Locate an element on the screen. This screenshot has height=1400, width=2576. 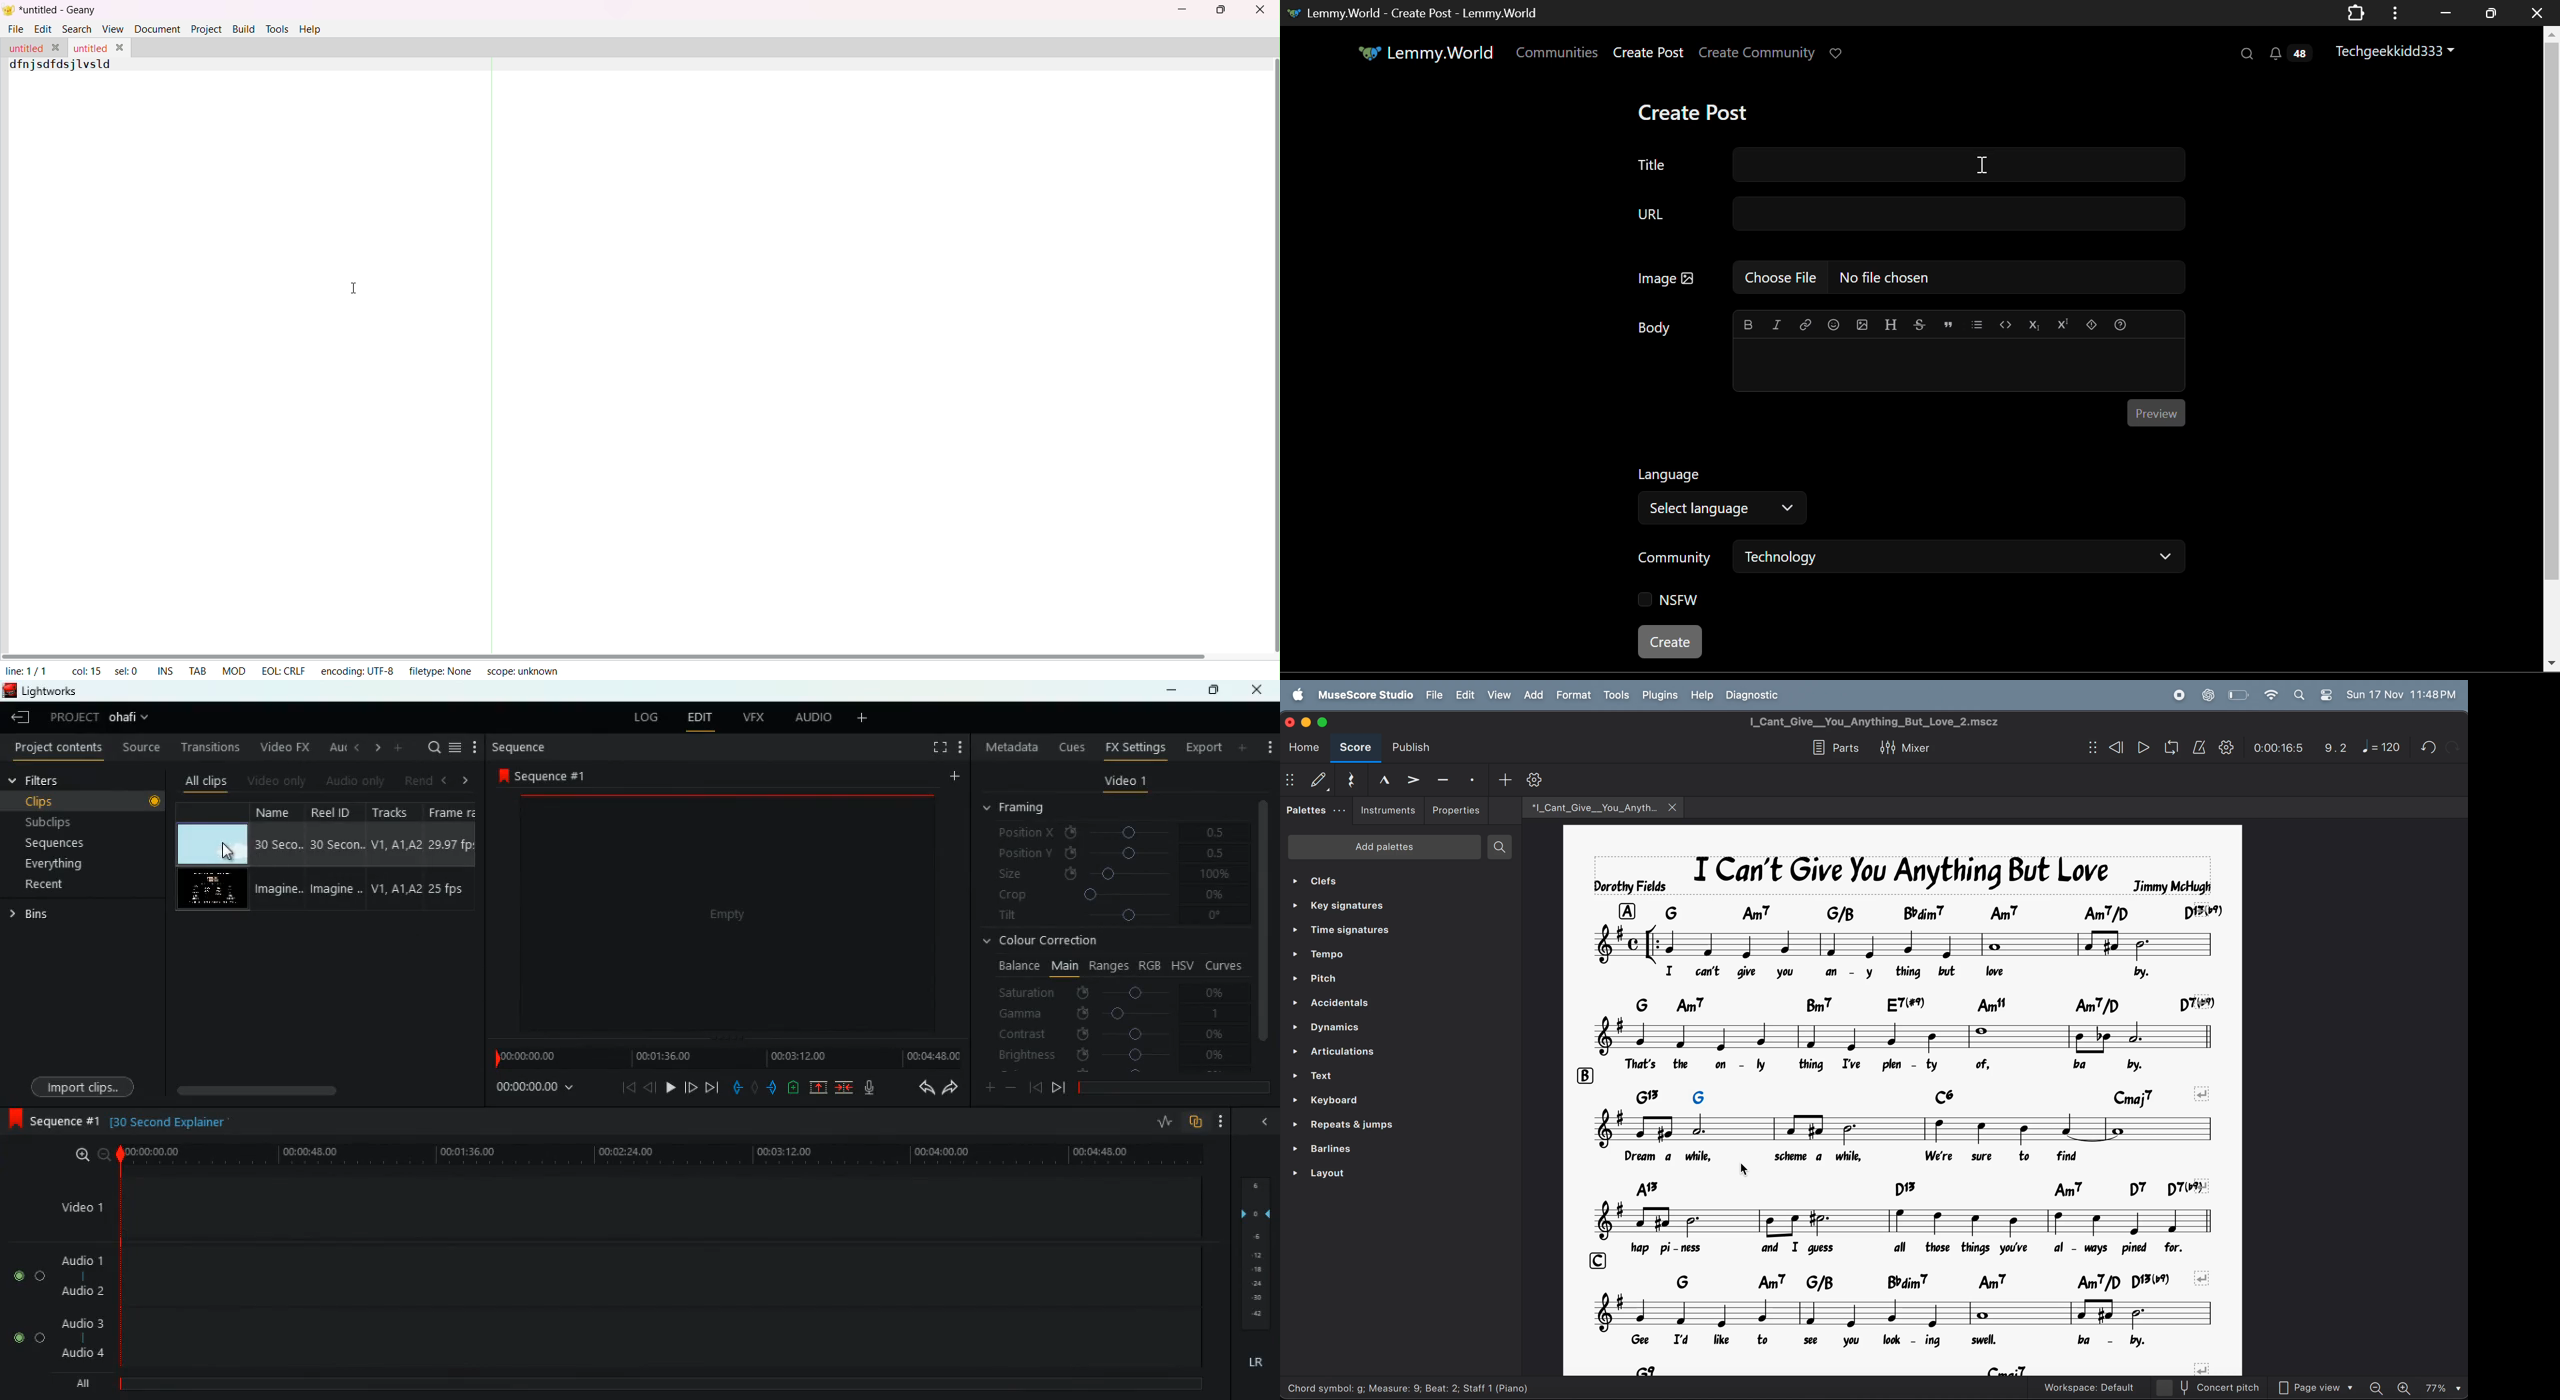
 is located at coordinates (155, 803).